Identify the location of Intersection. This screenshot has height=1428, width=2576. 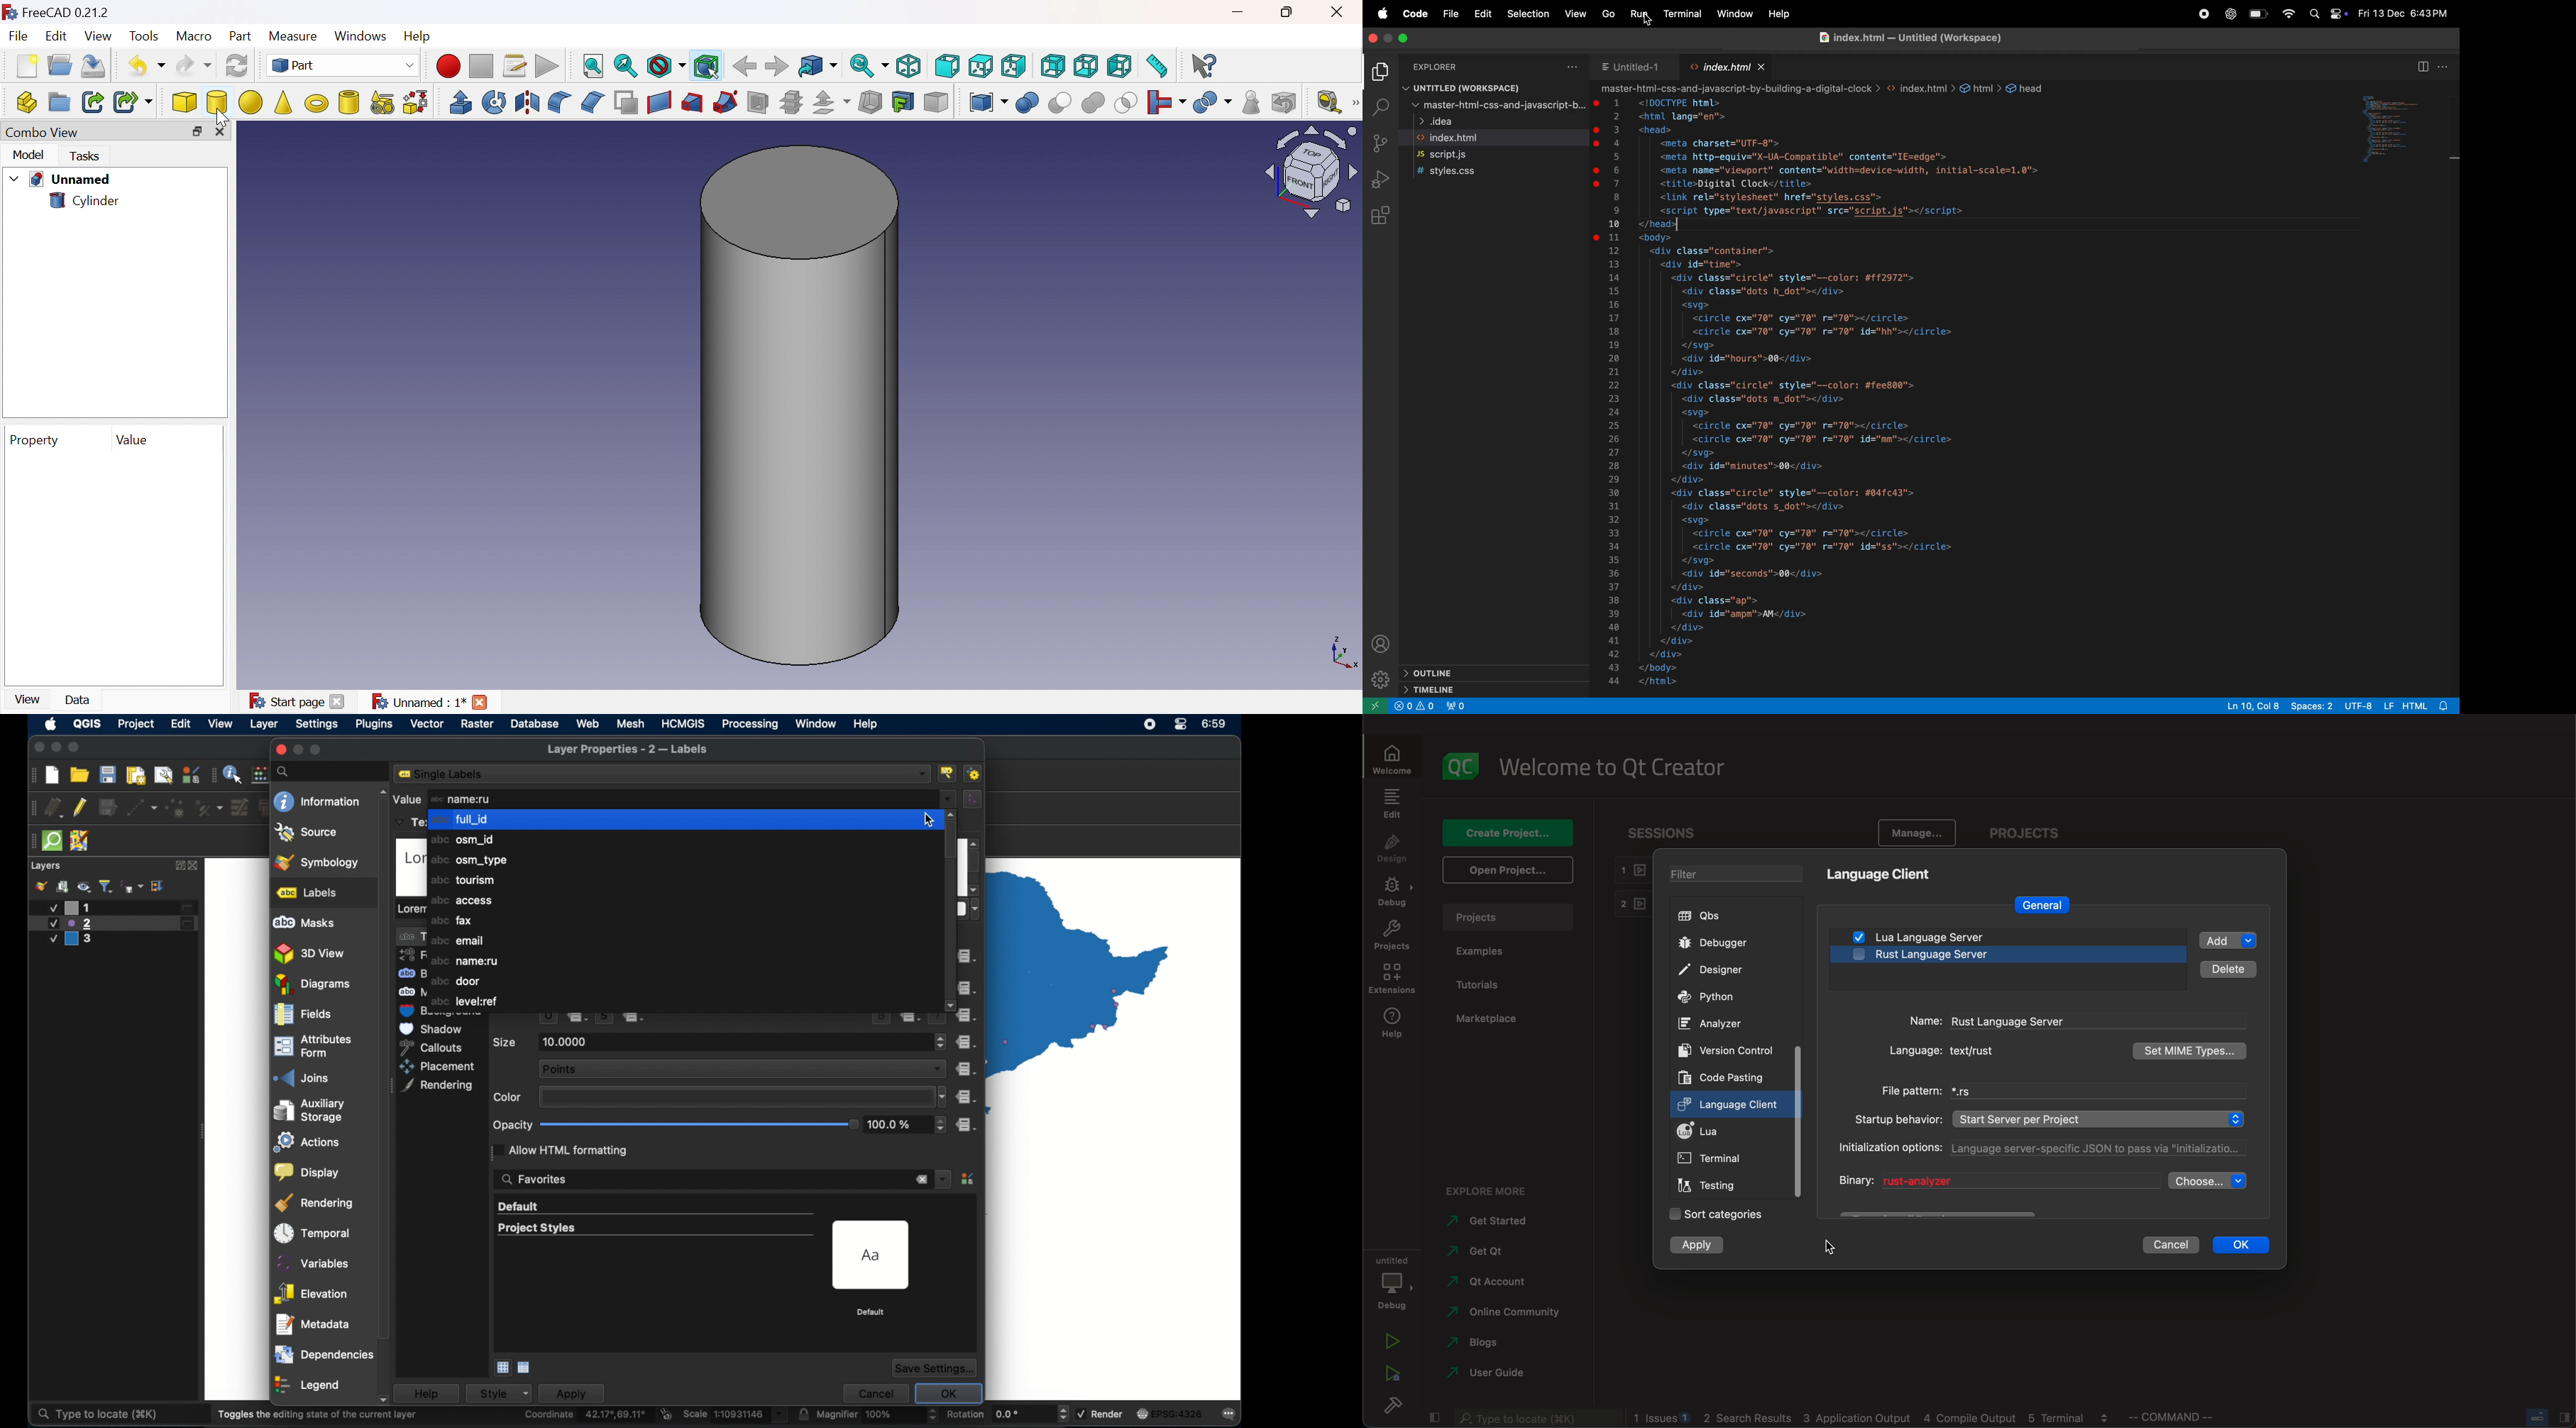
(1126, 104).